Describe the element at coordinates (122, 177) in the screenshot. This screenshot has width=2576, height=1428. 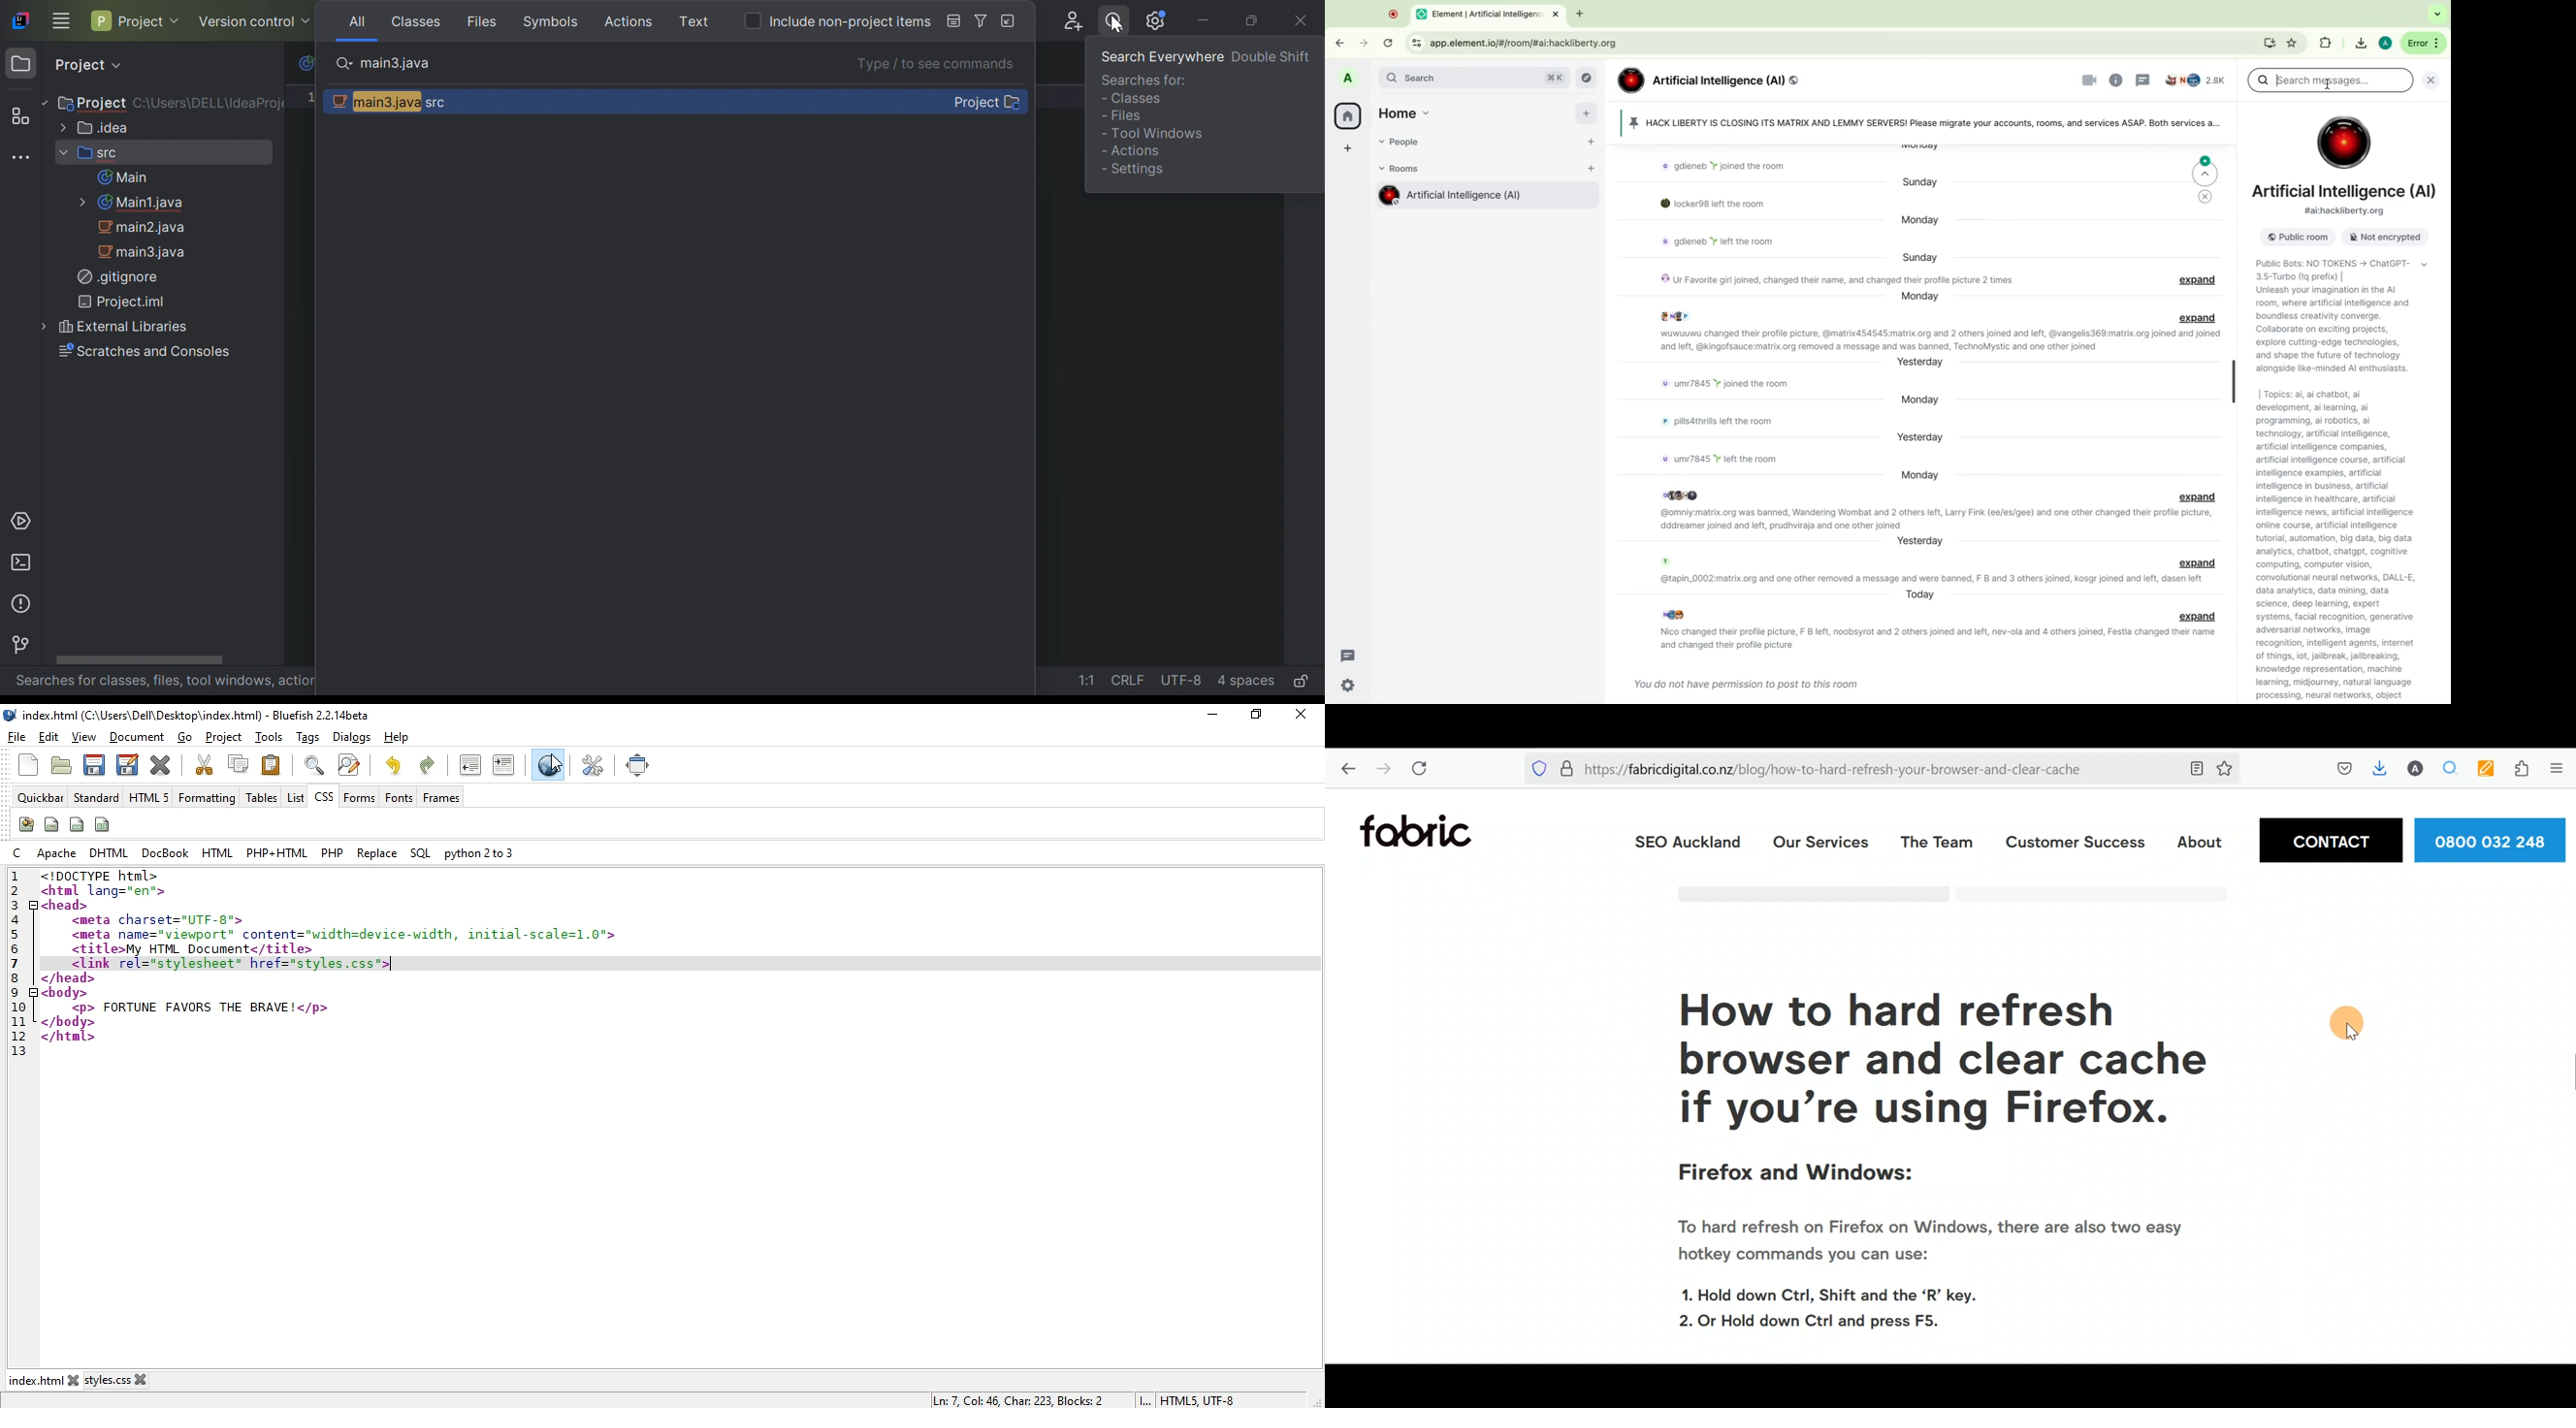
I see `Main` at that location.